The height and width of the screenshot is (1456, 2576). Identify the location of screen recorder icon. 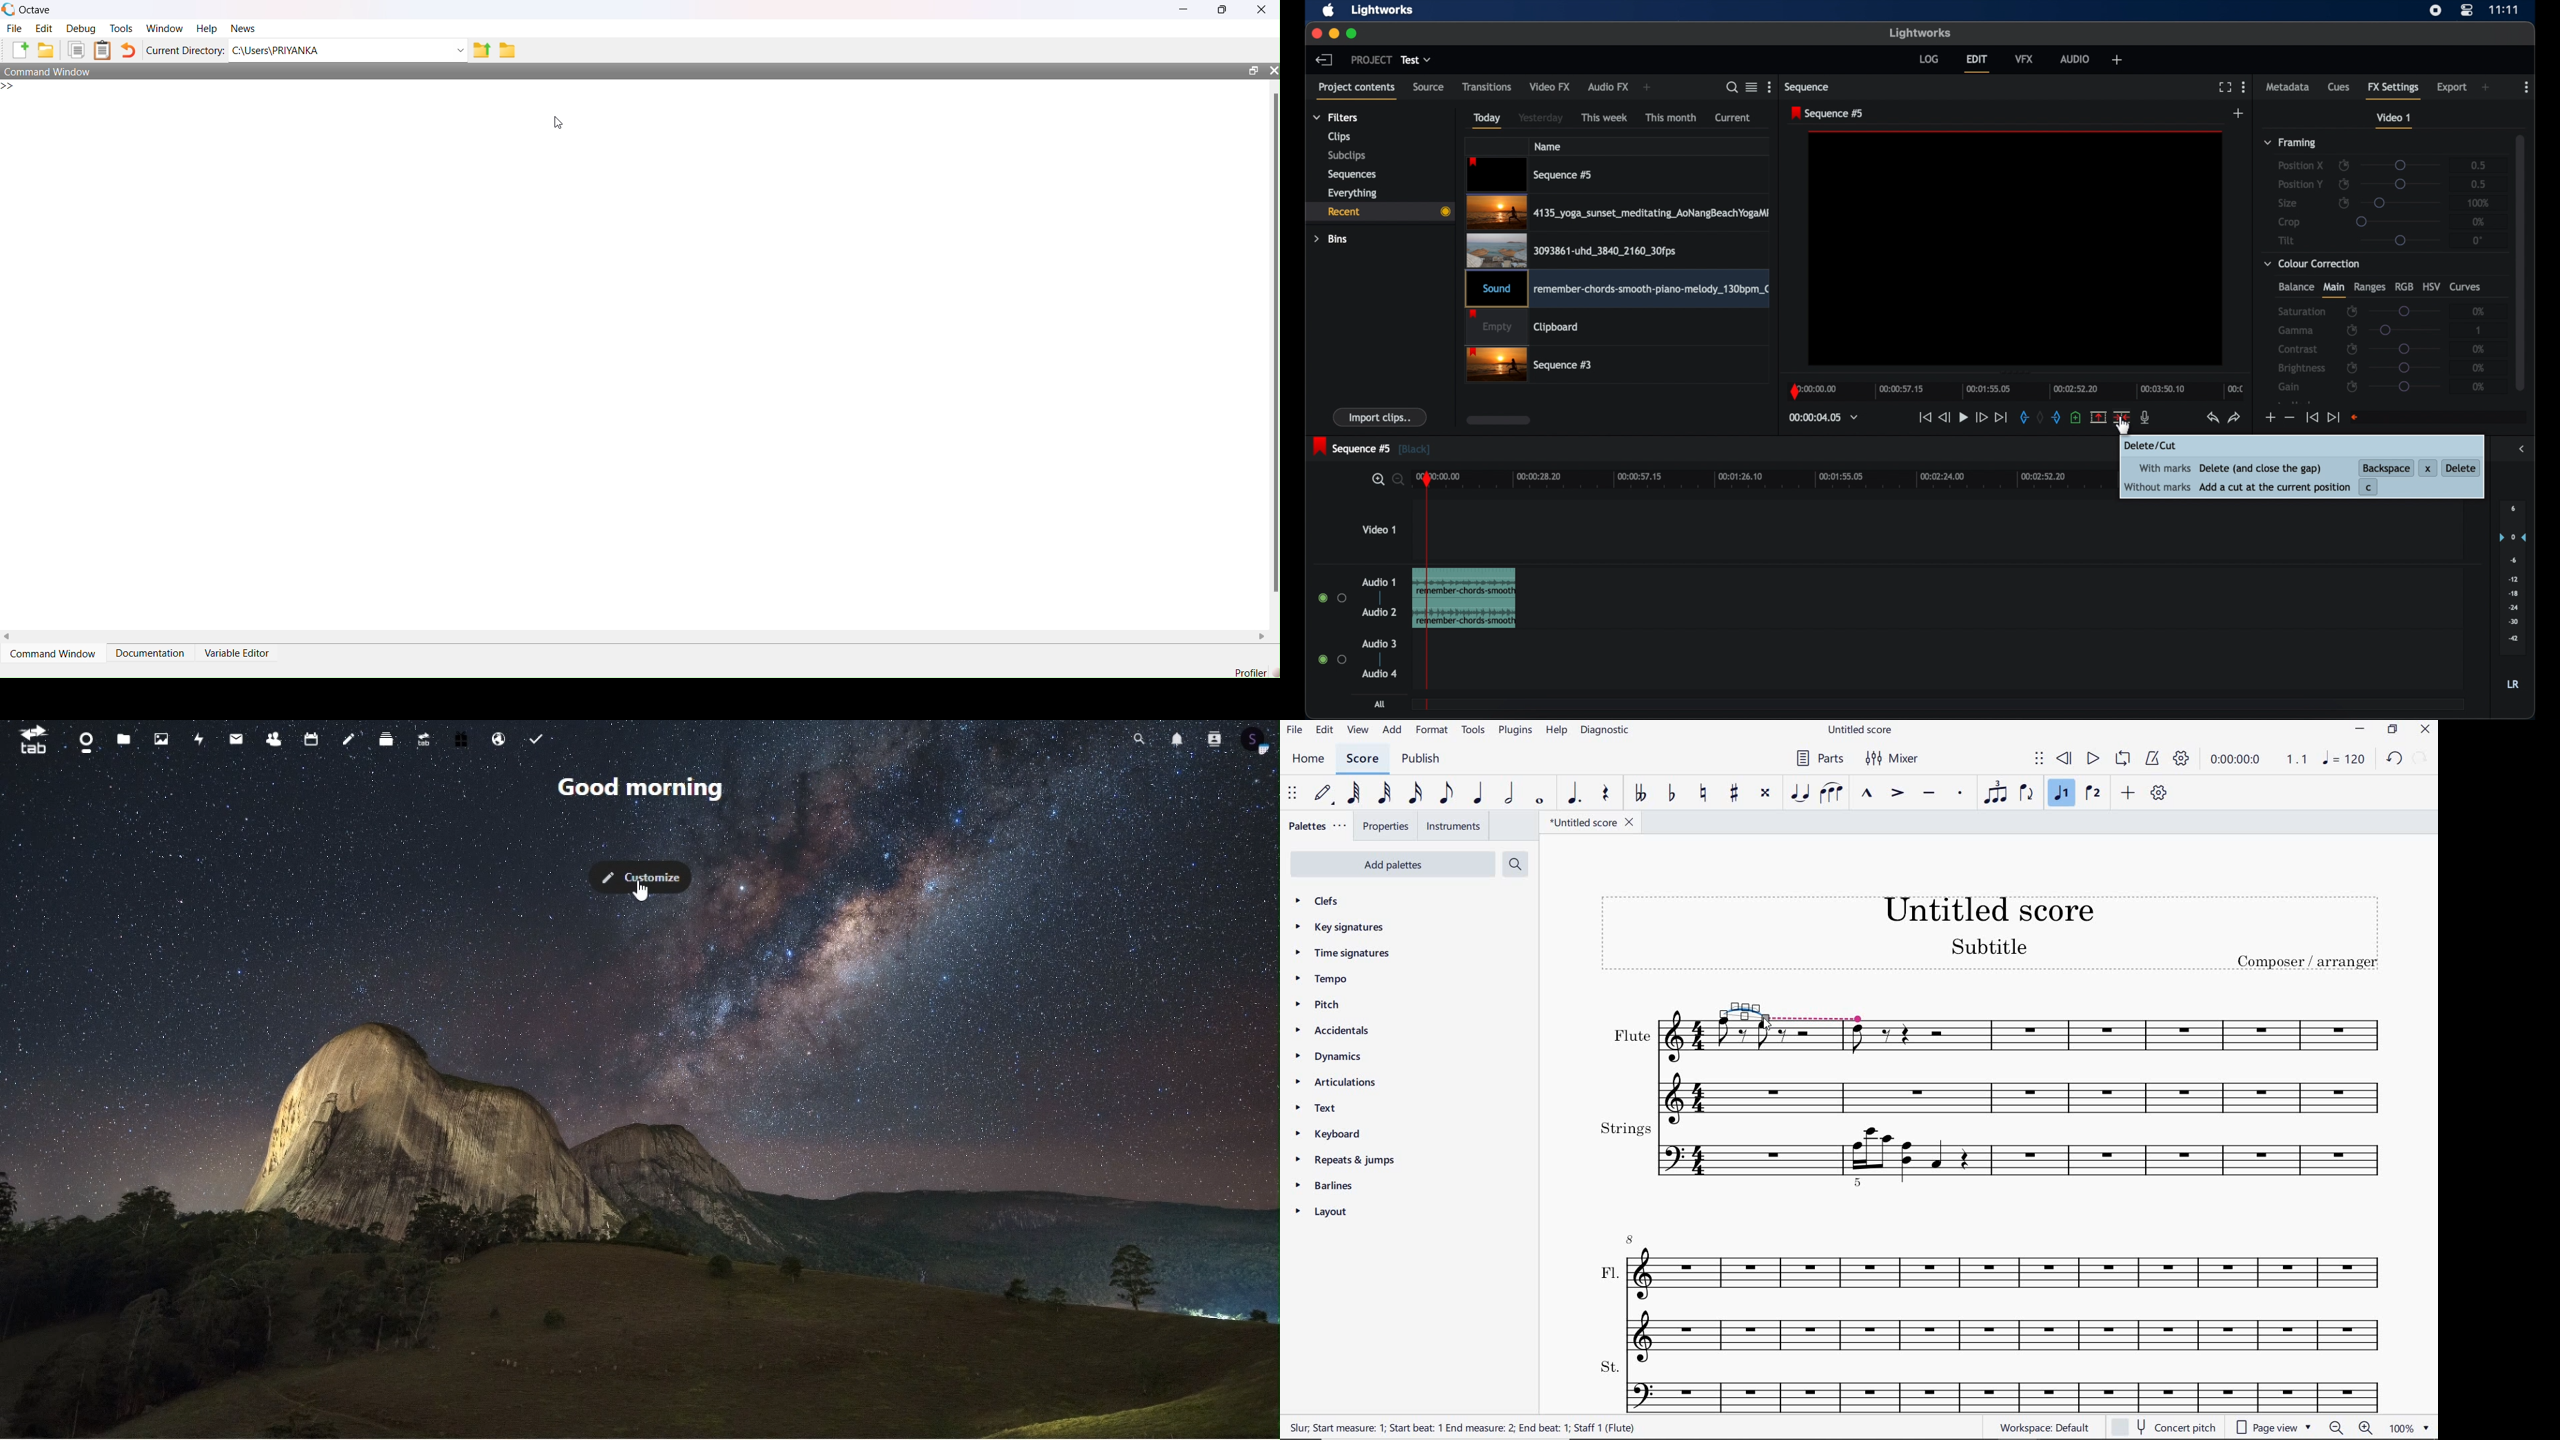
(2435, 11).